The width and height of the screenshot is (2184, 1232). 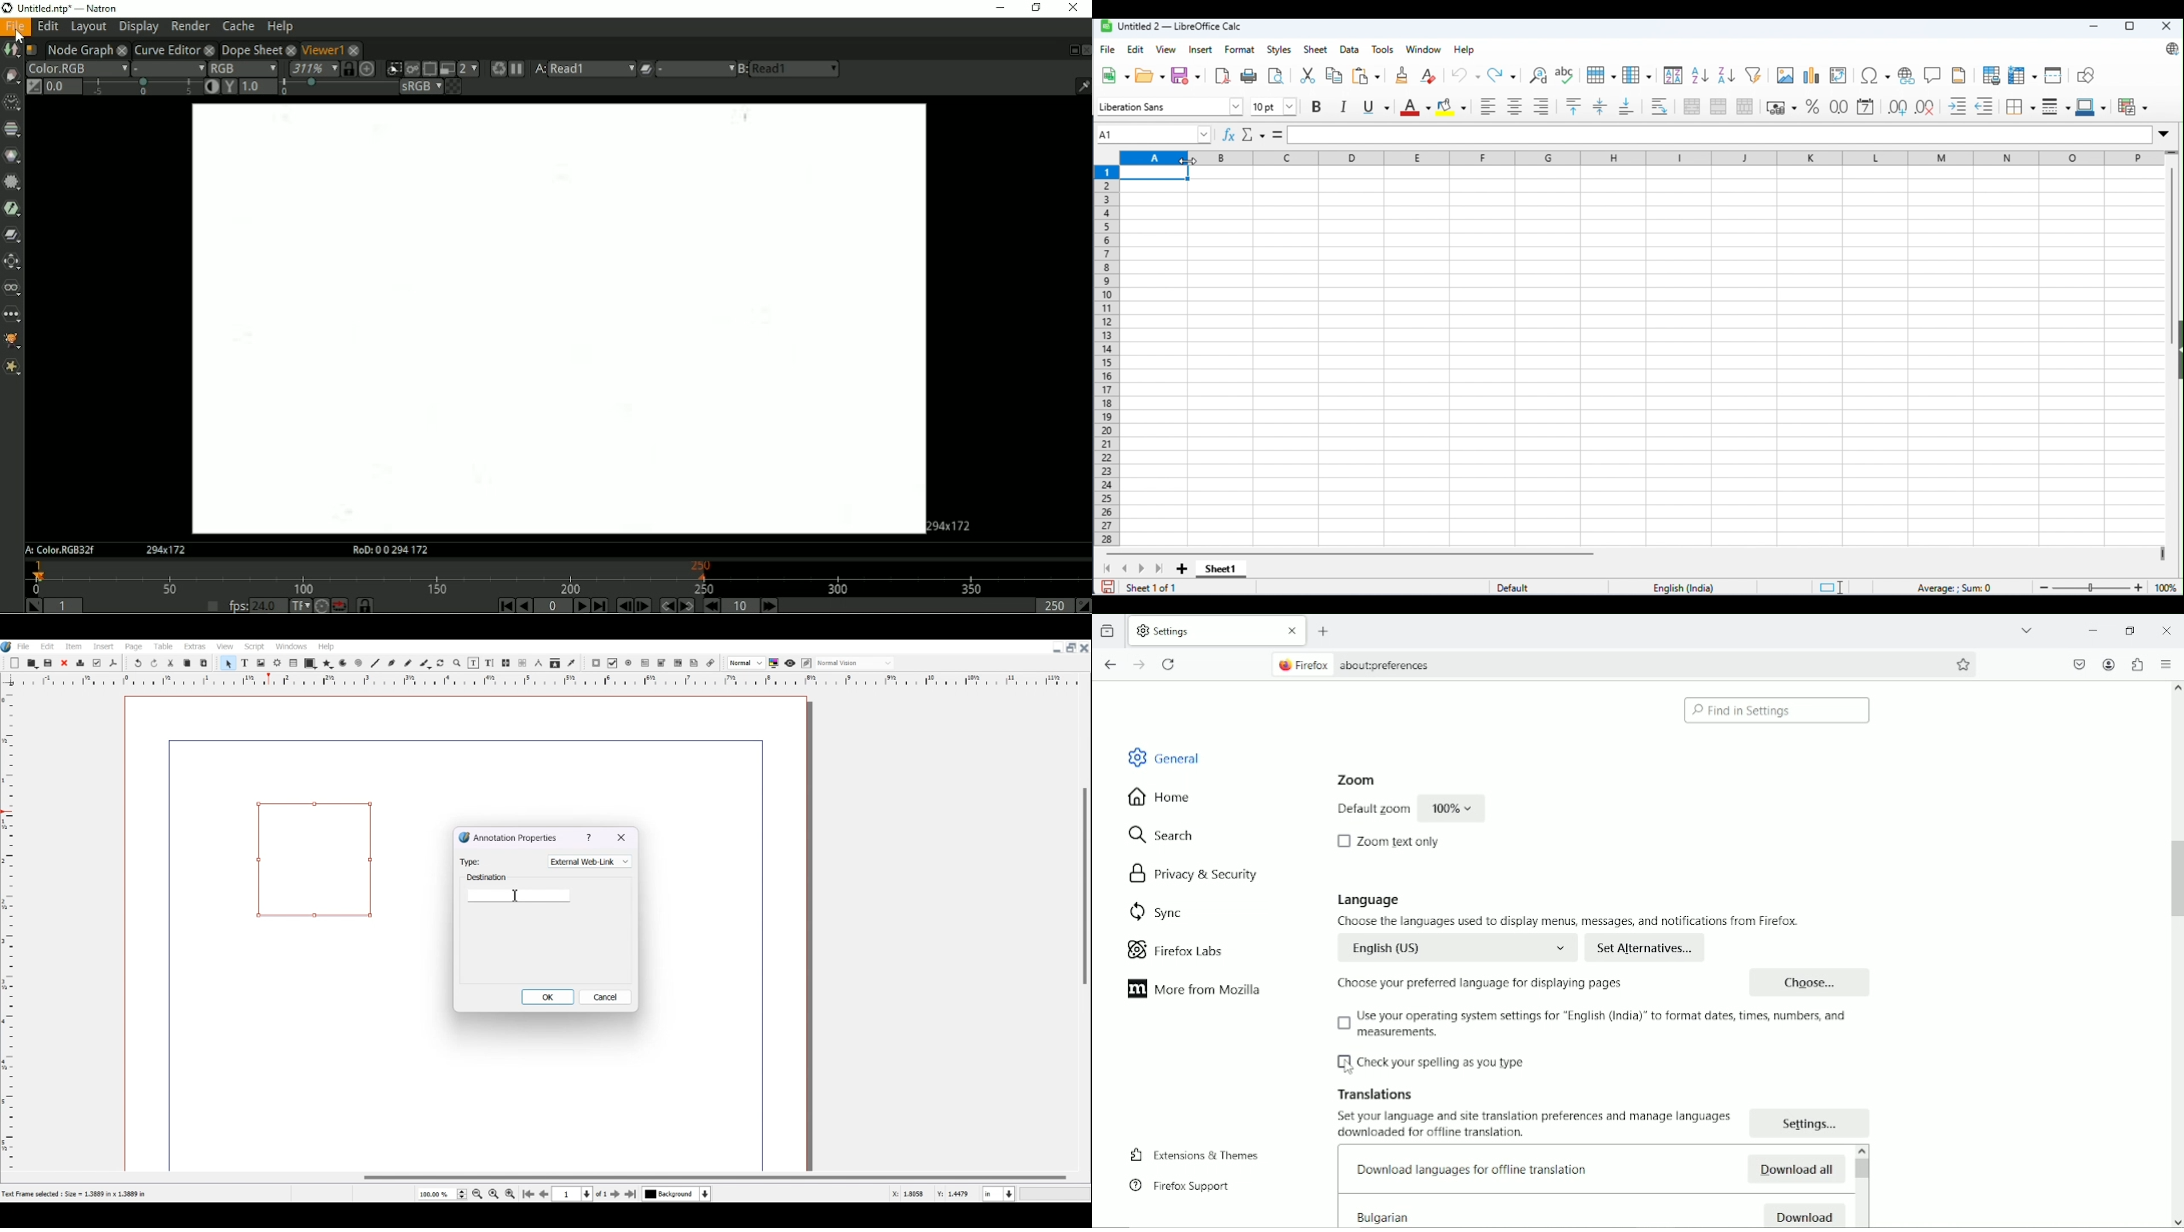 What do you see at coordinates (442, 663) in the screenshot?
I see `Rotate Item` at bounding box center [442, 663].